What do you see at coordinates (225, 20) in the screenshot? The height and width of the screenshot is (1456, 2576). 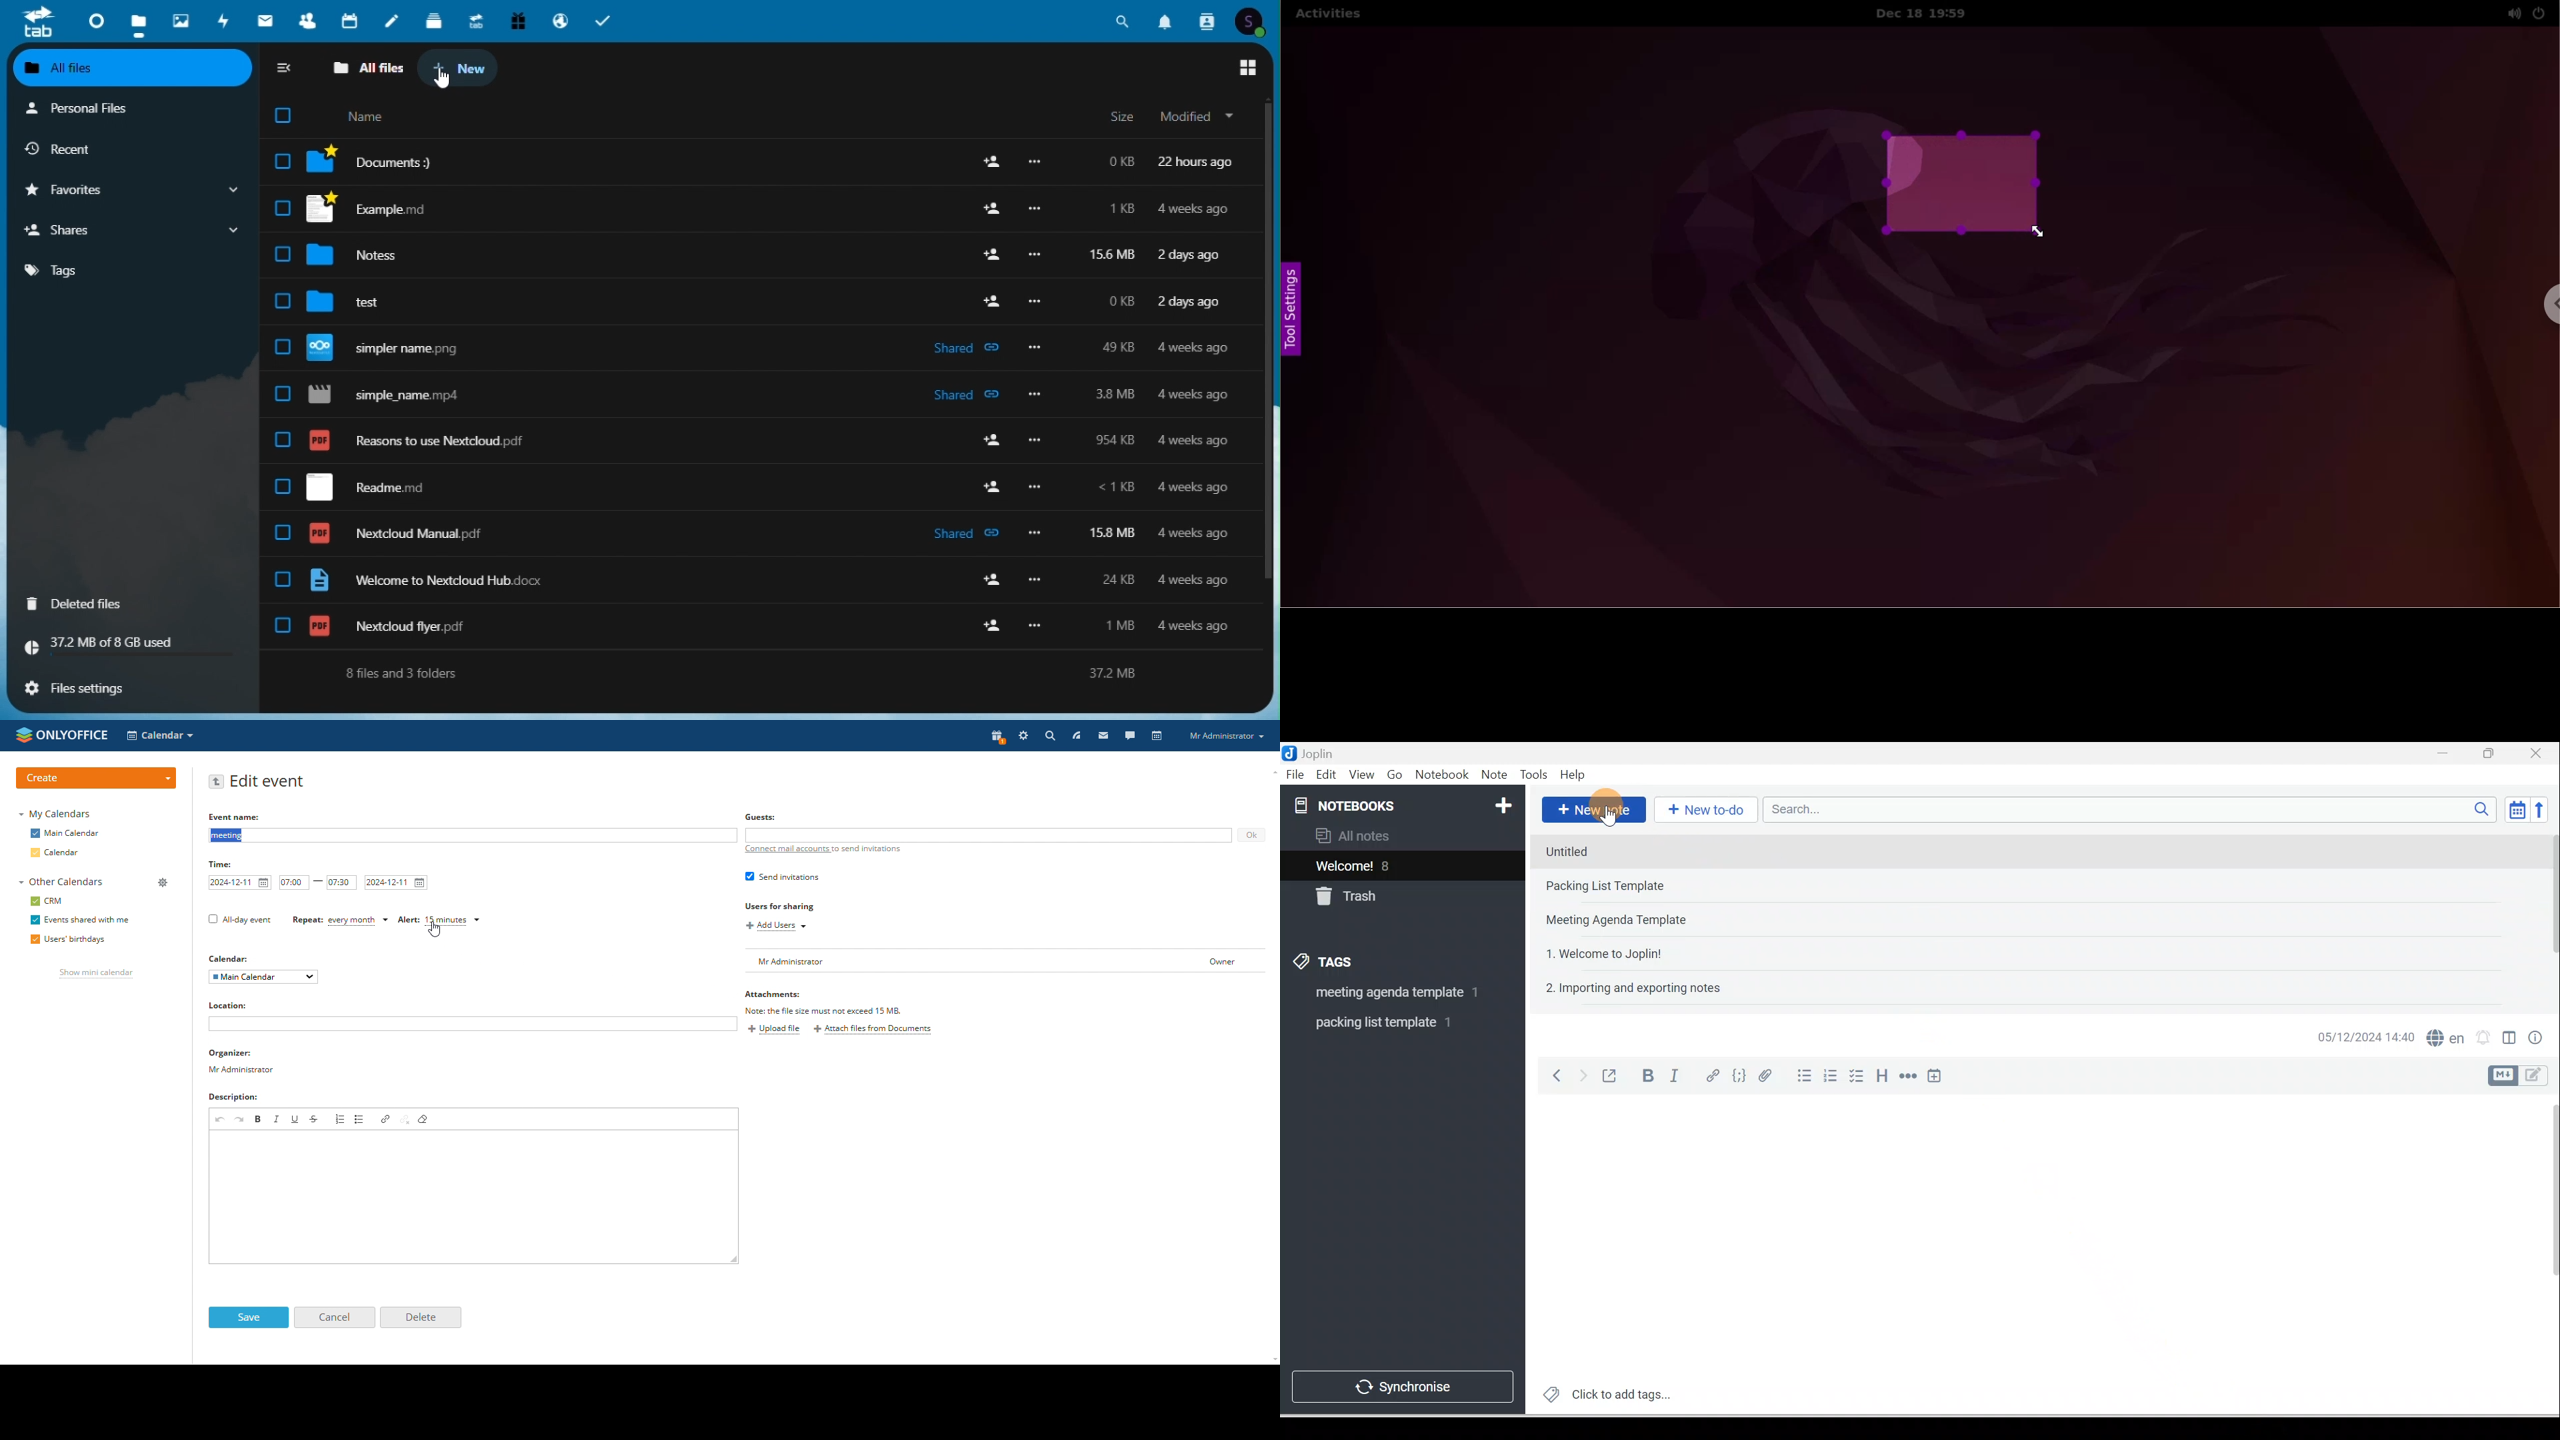 I see `Activity photos` at bounding box center [225, 20].